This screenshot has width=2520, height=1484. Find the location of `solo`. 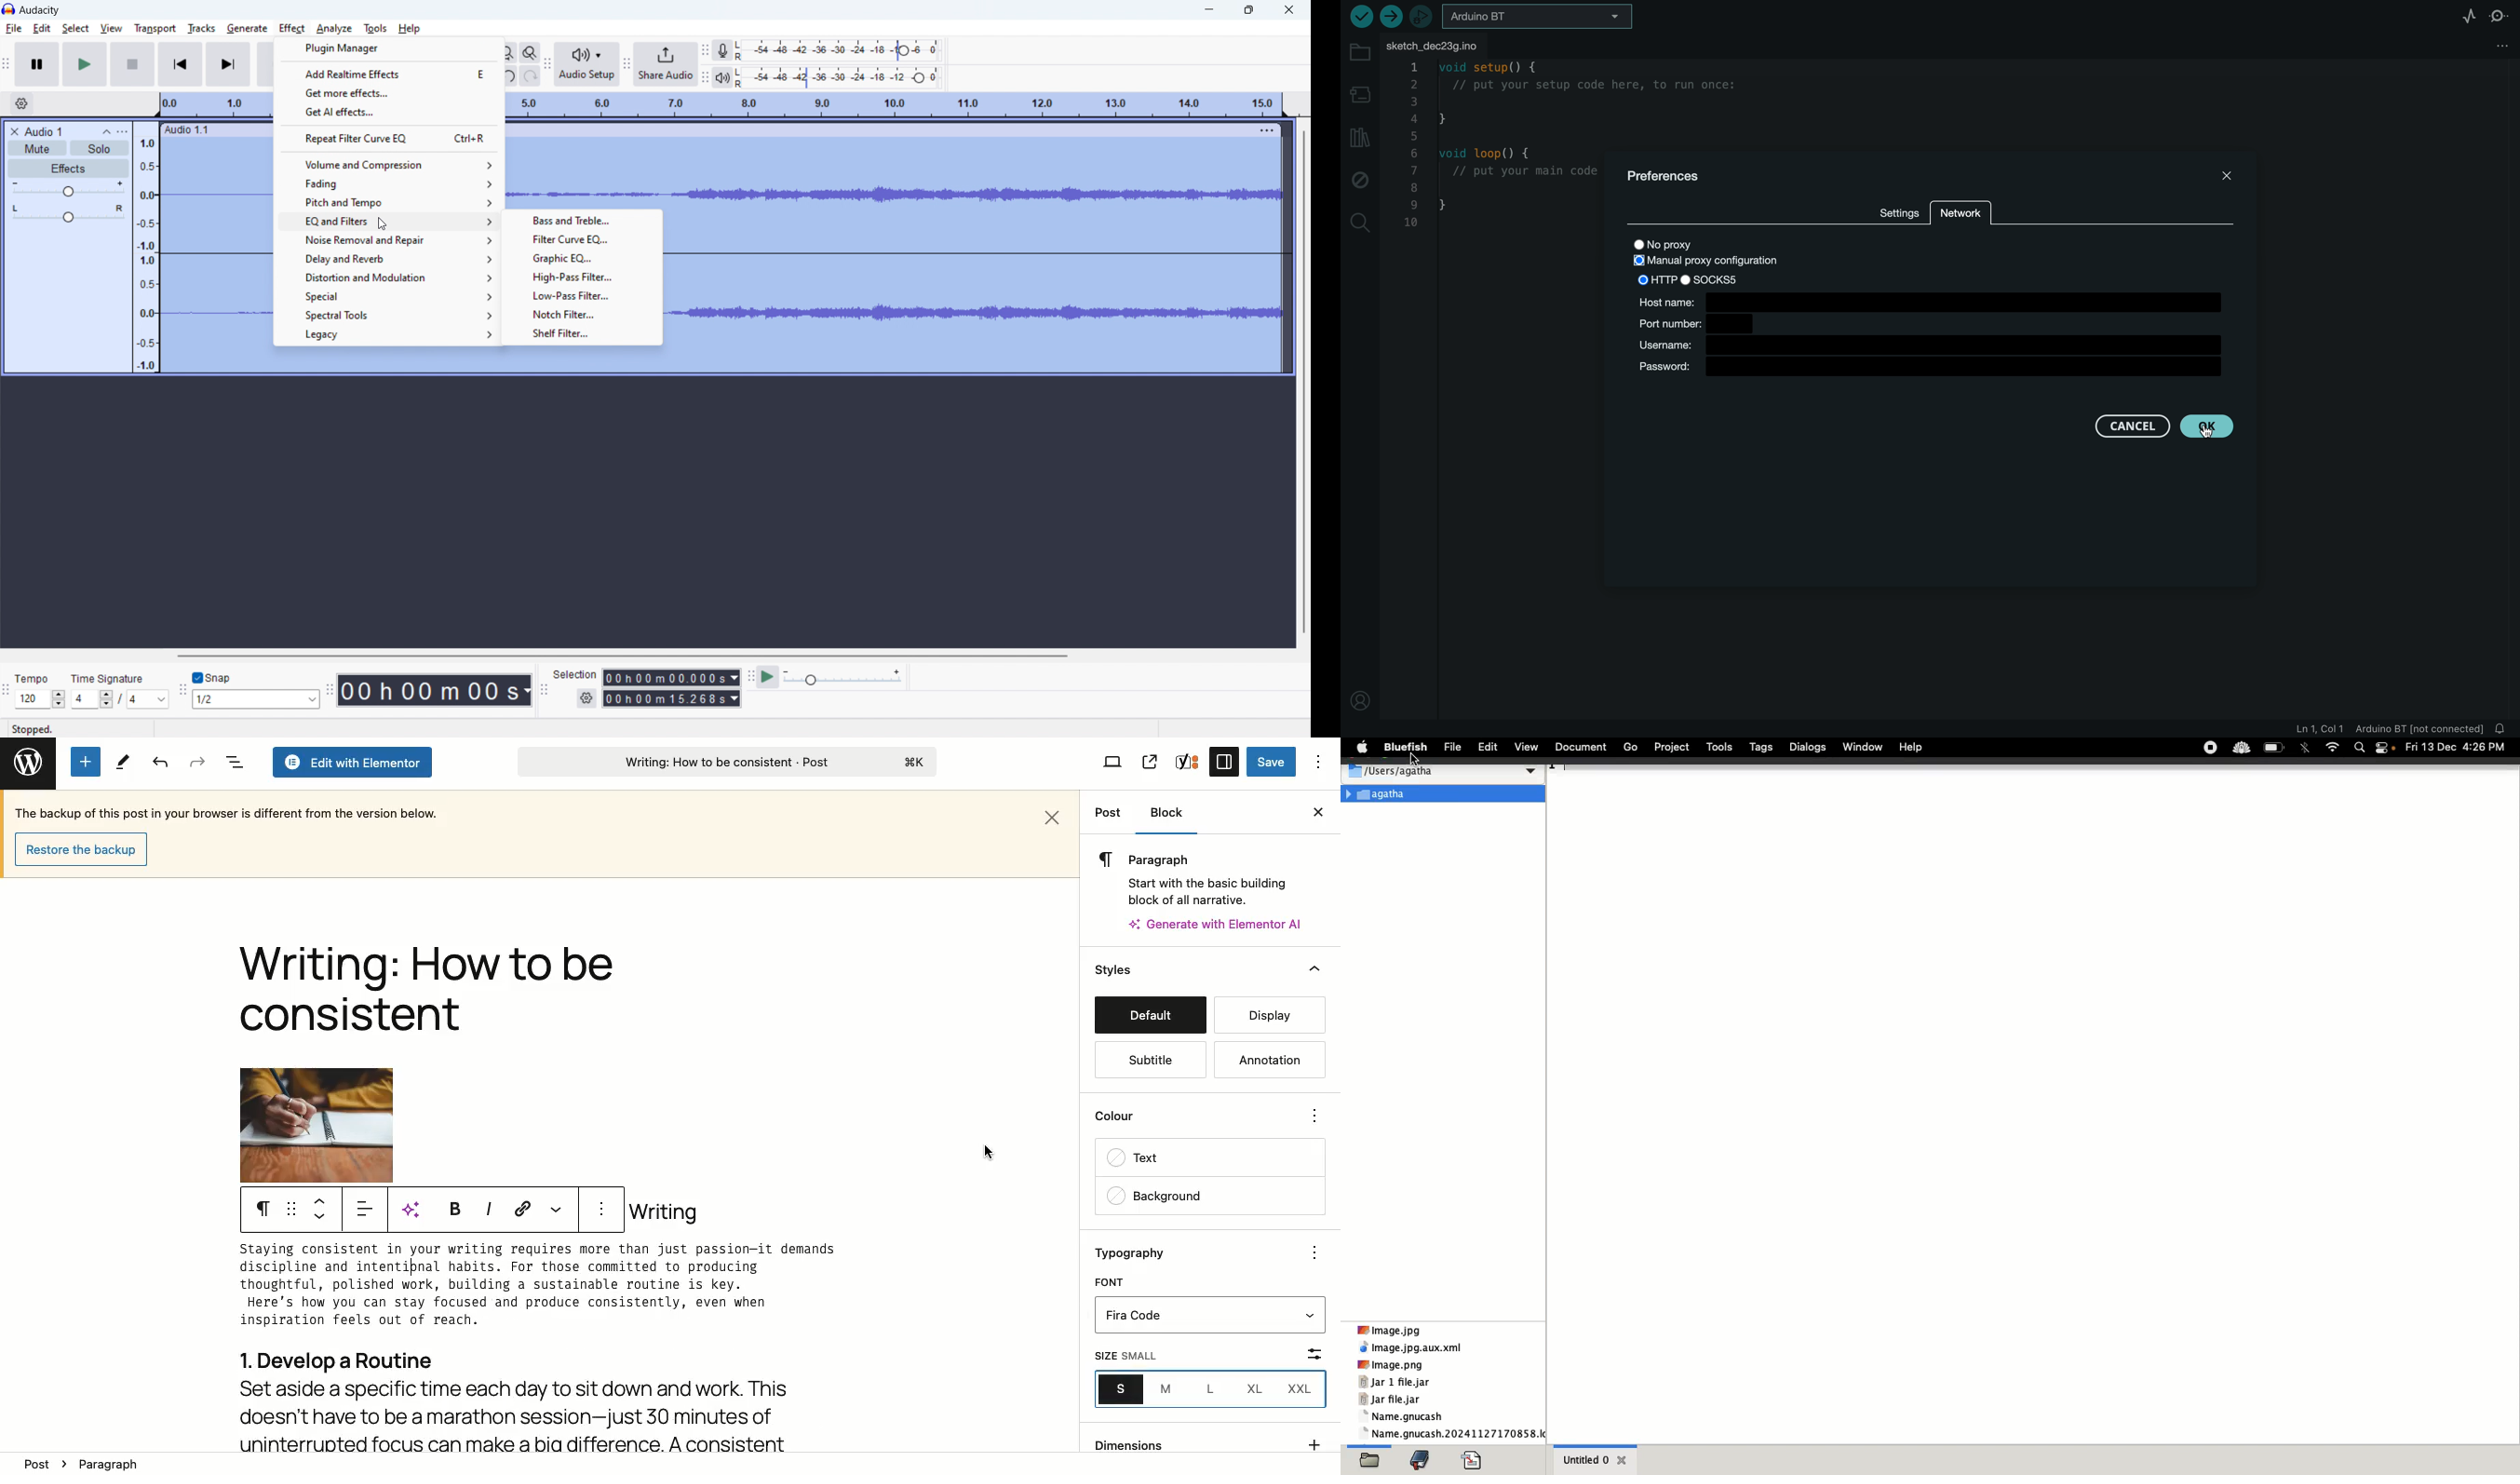

solo is located at coordinates (99, 148).